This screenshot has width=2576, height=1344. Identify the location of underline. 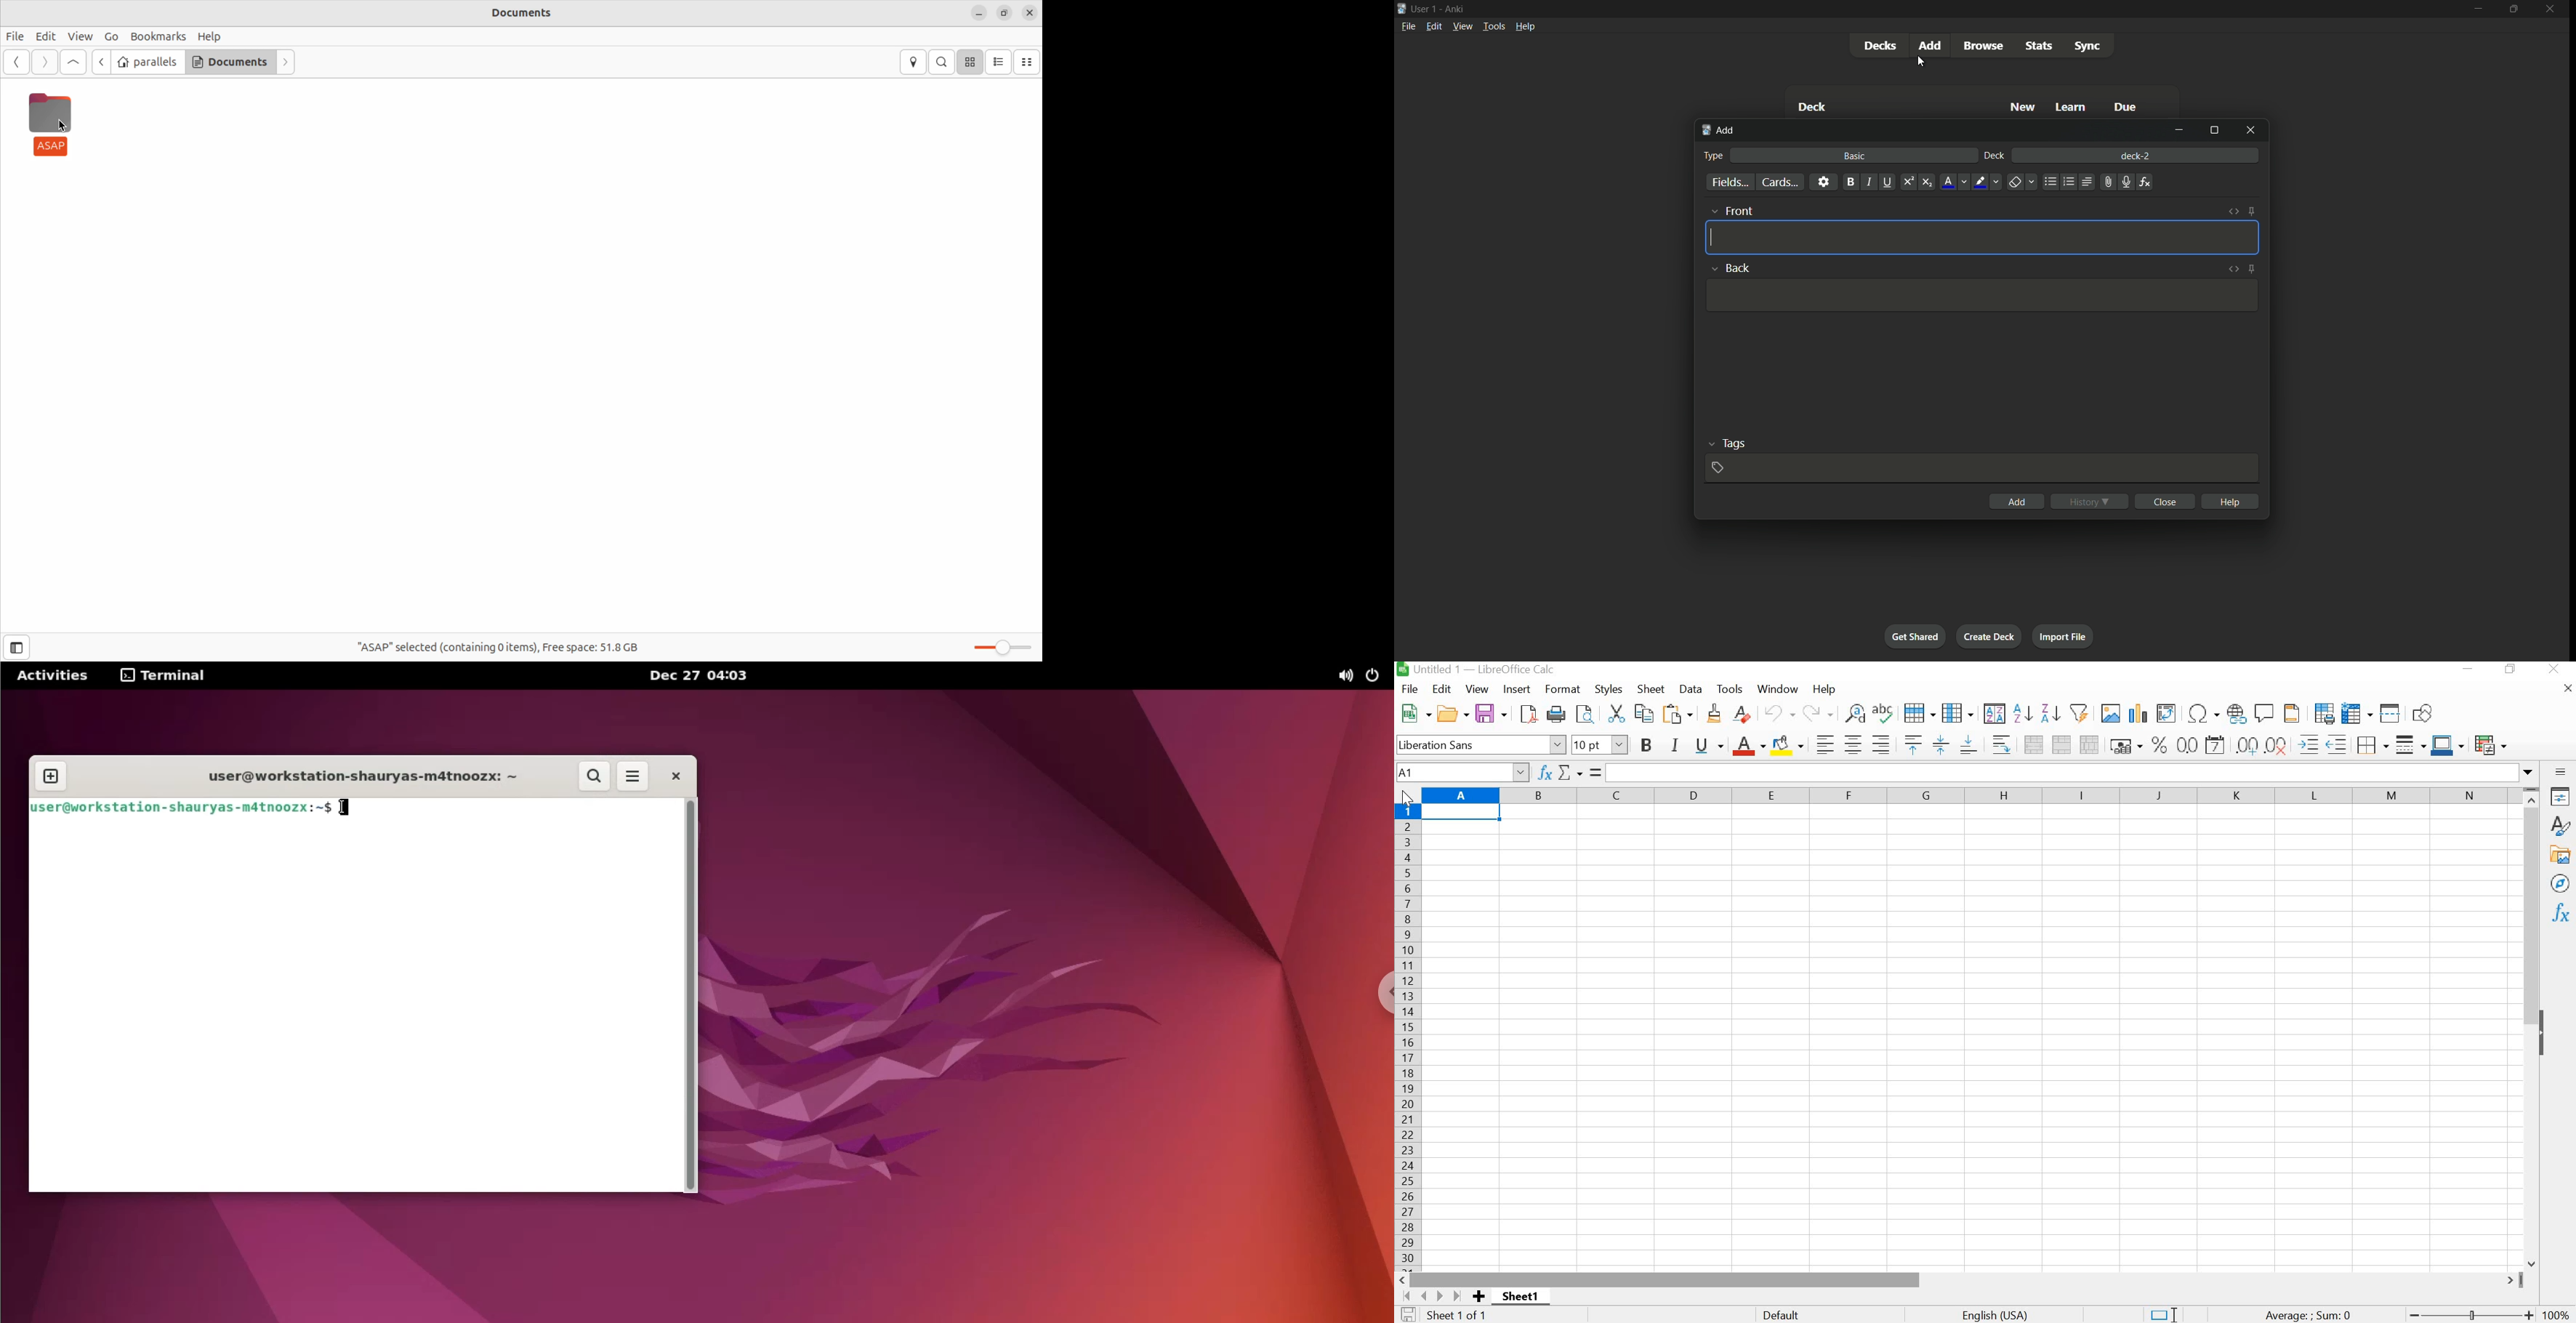
(1888, 183).